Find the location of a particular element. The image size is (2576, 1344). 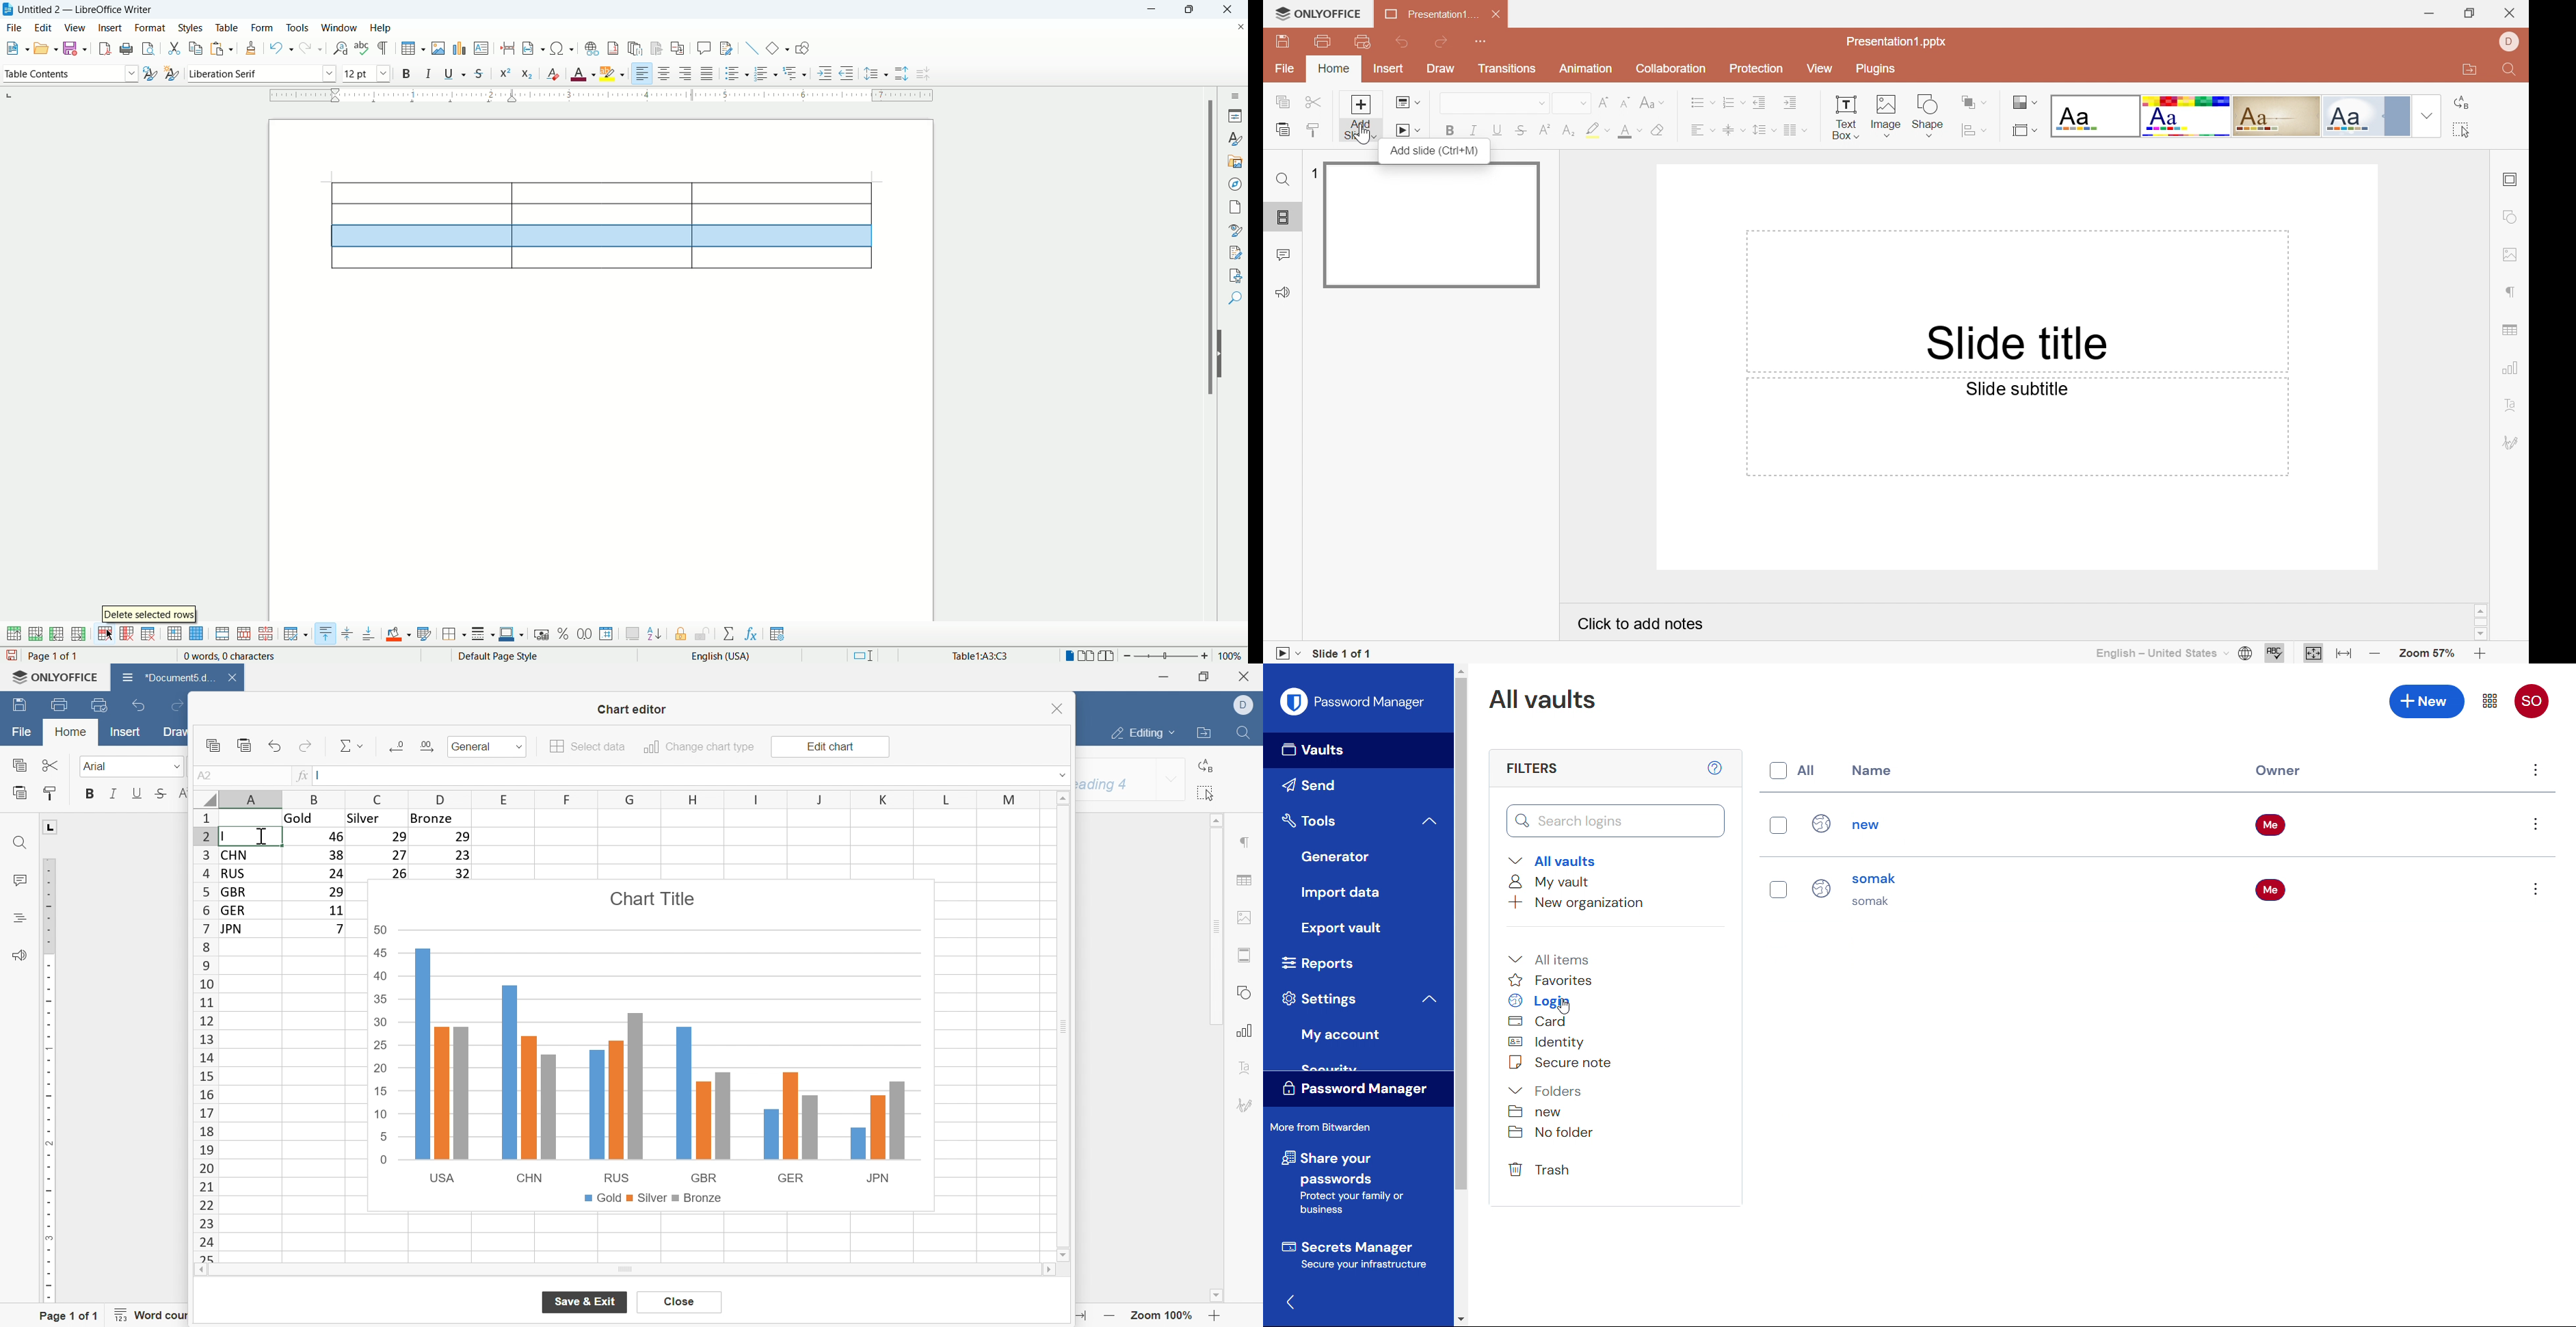

Settings  is located at coordinates (1322, 999).